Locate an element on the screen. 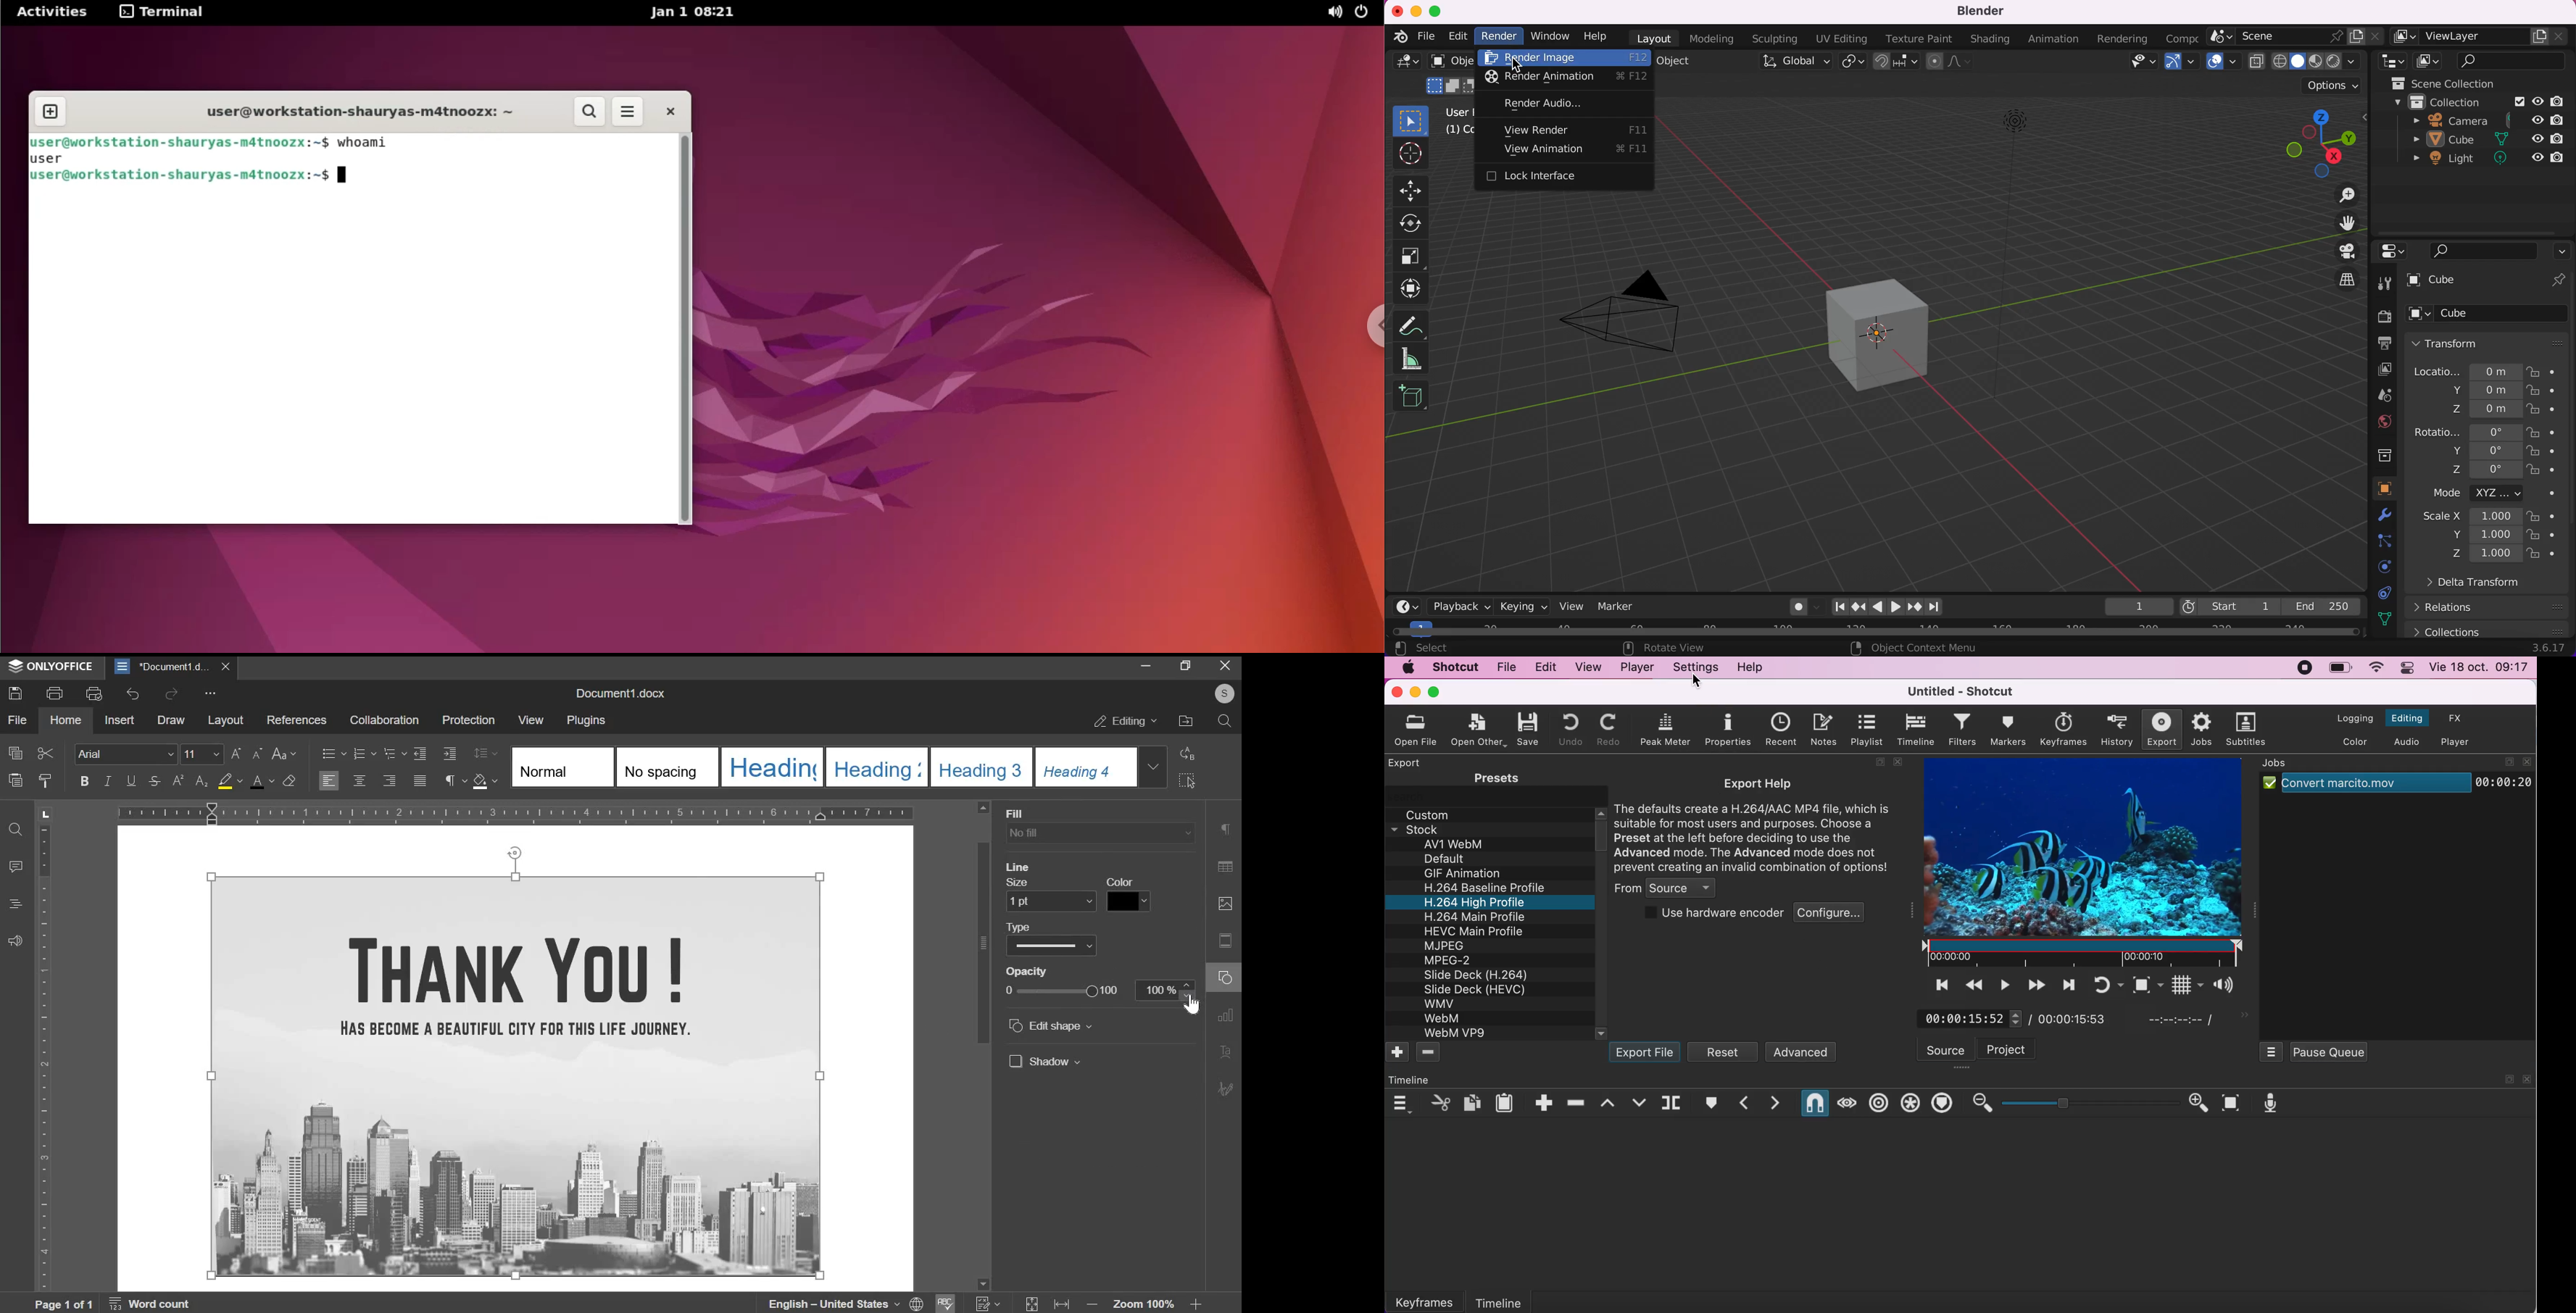 The image size is (2576, 1316). customize is located at coordinates (211, 694).